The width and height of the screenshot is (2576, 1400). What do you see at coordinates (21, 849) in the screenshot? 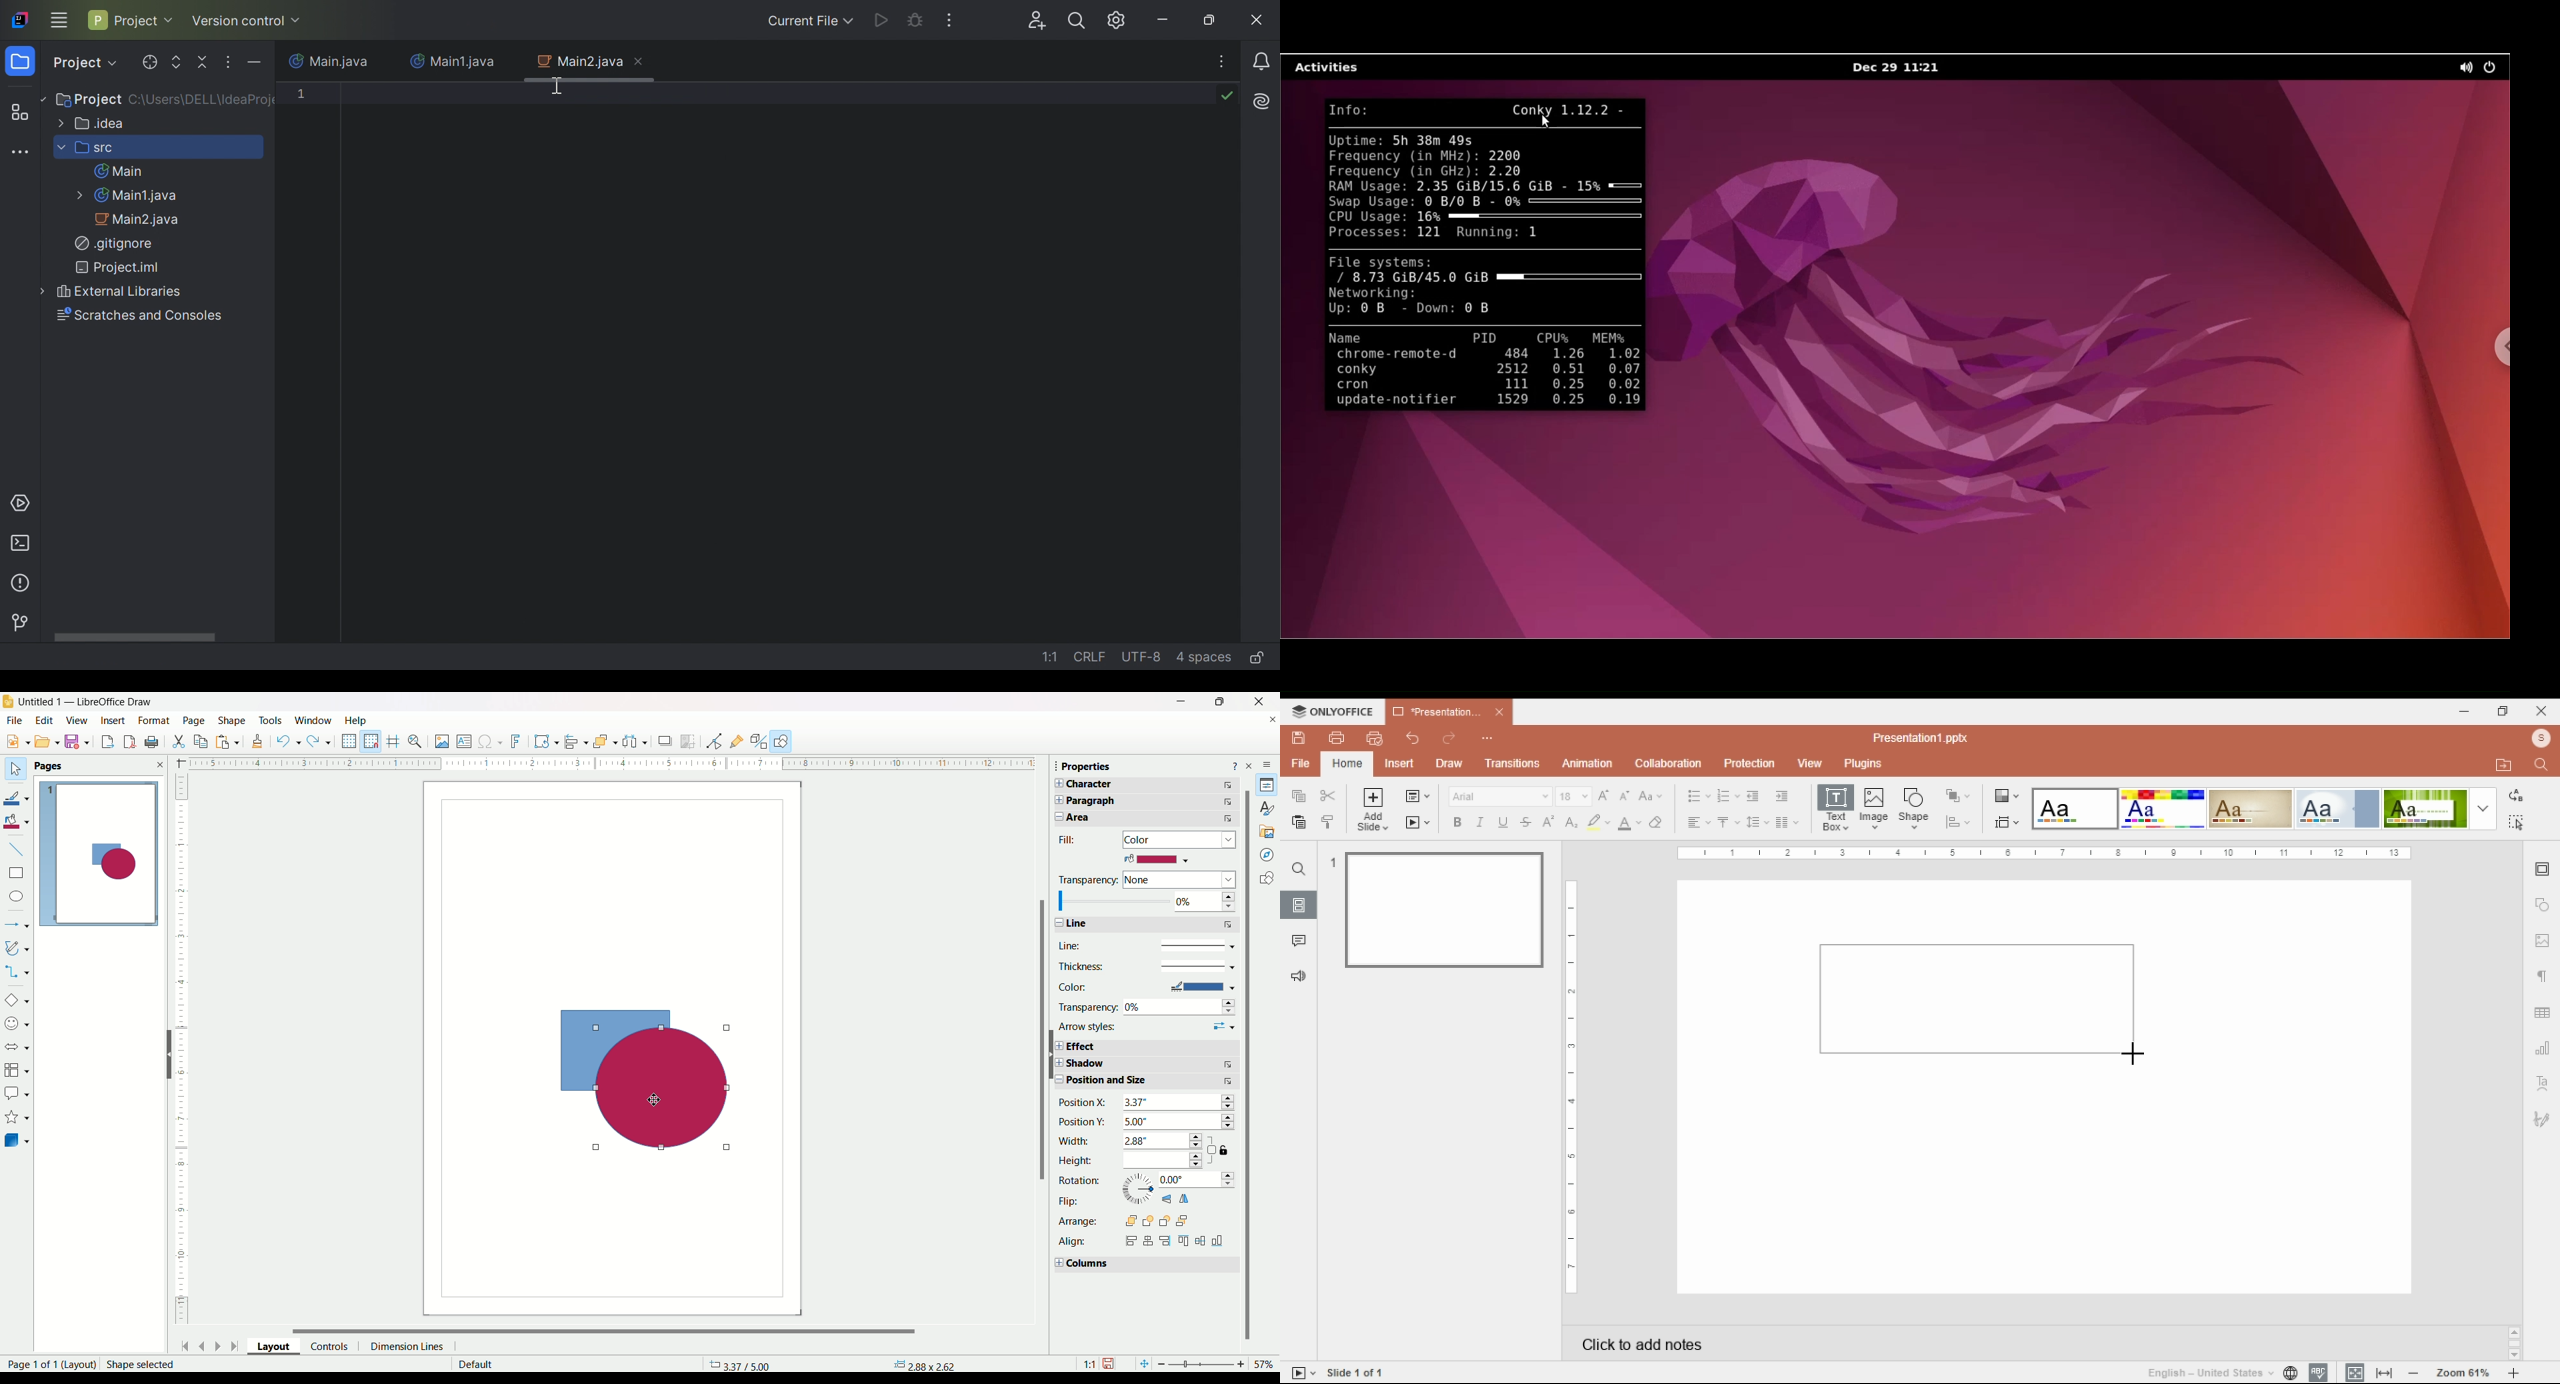
I see `insert line` at bounding box center [21, 849].